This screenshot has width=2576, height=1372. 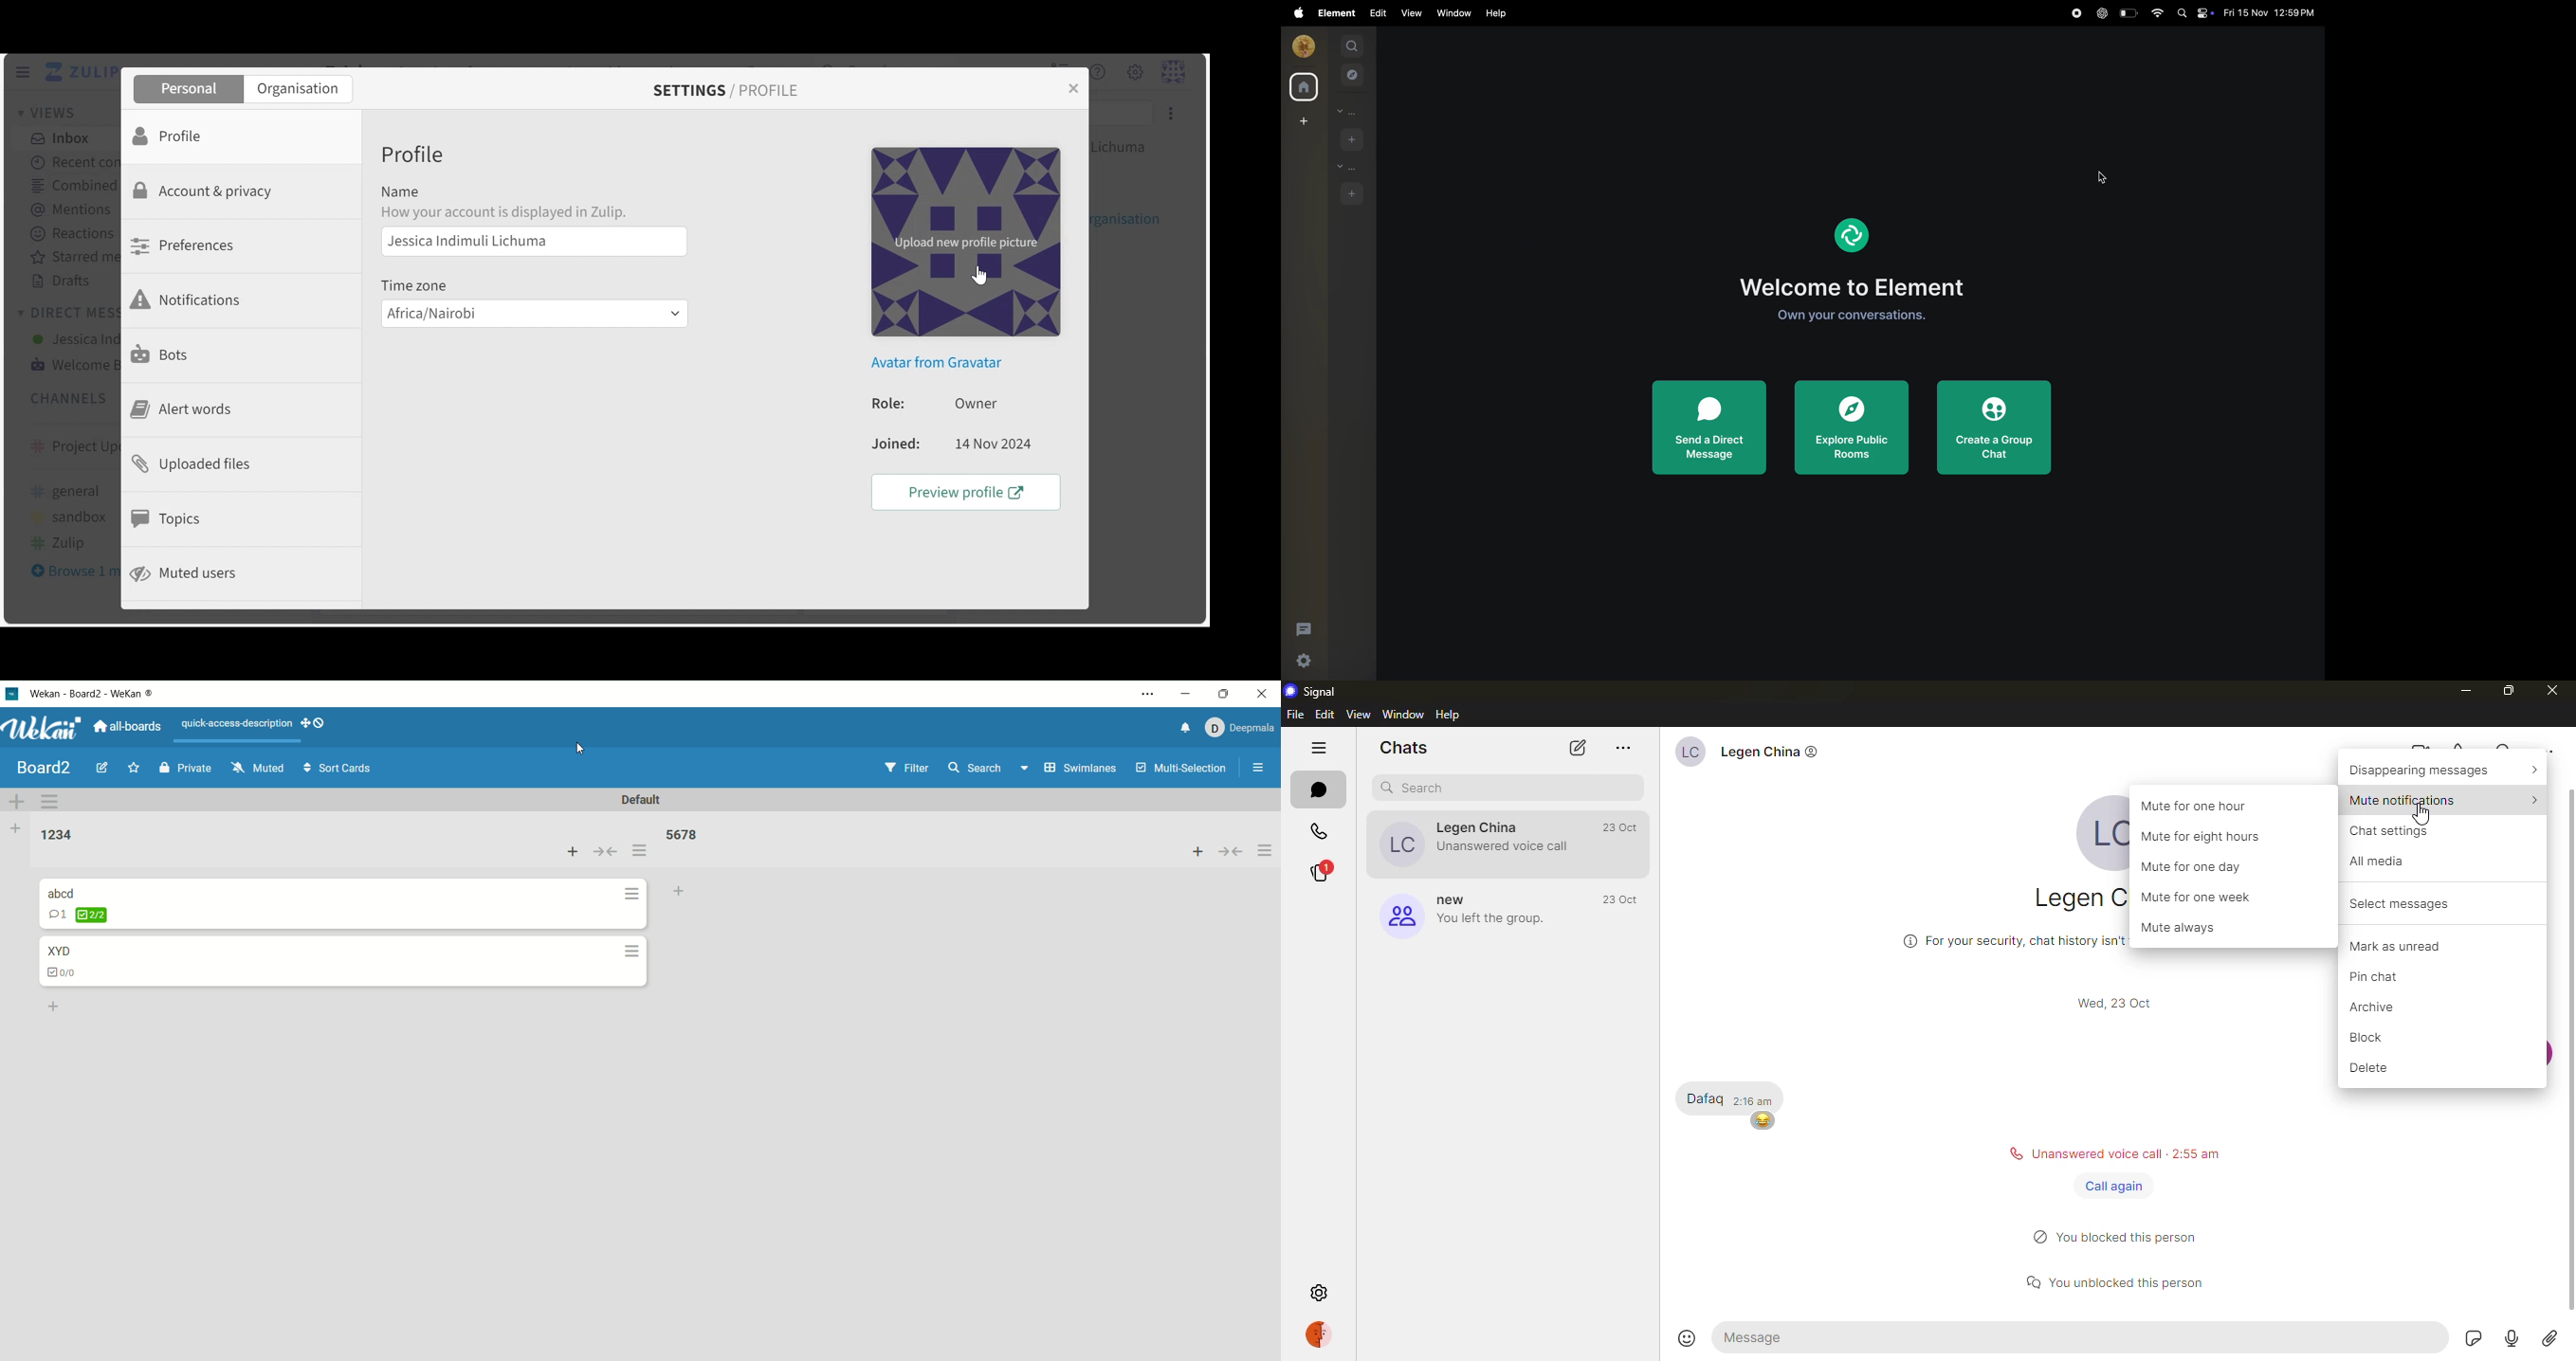 I want to click on Organisation, so click(x=296, y=89).